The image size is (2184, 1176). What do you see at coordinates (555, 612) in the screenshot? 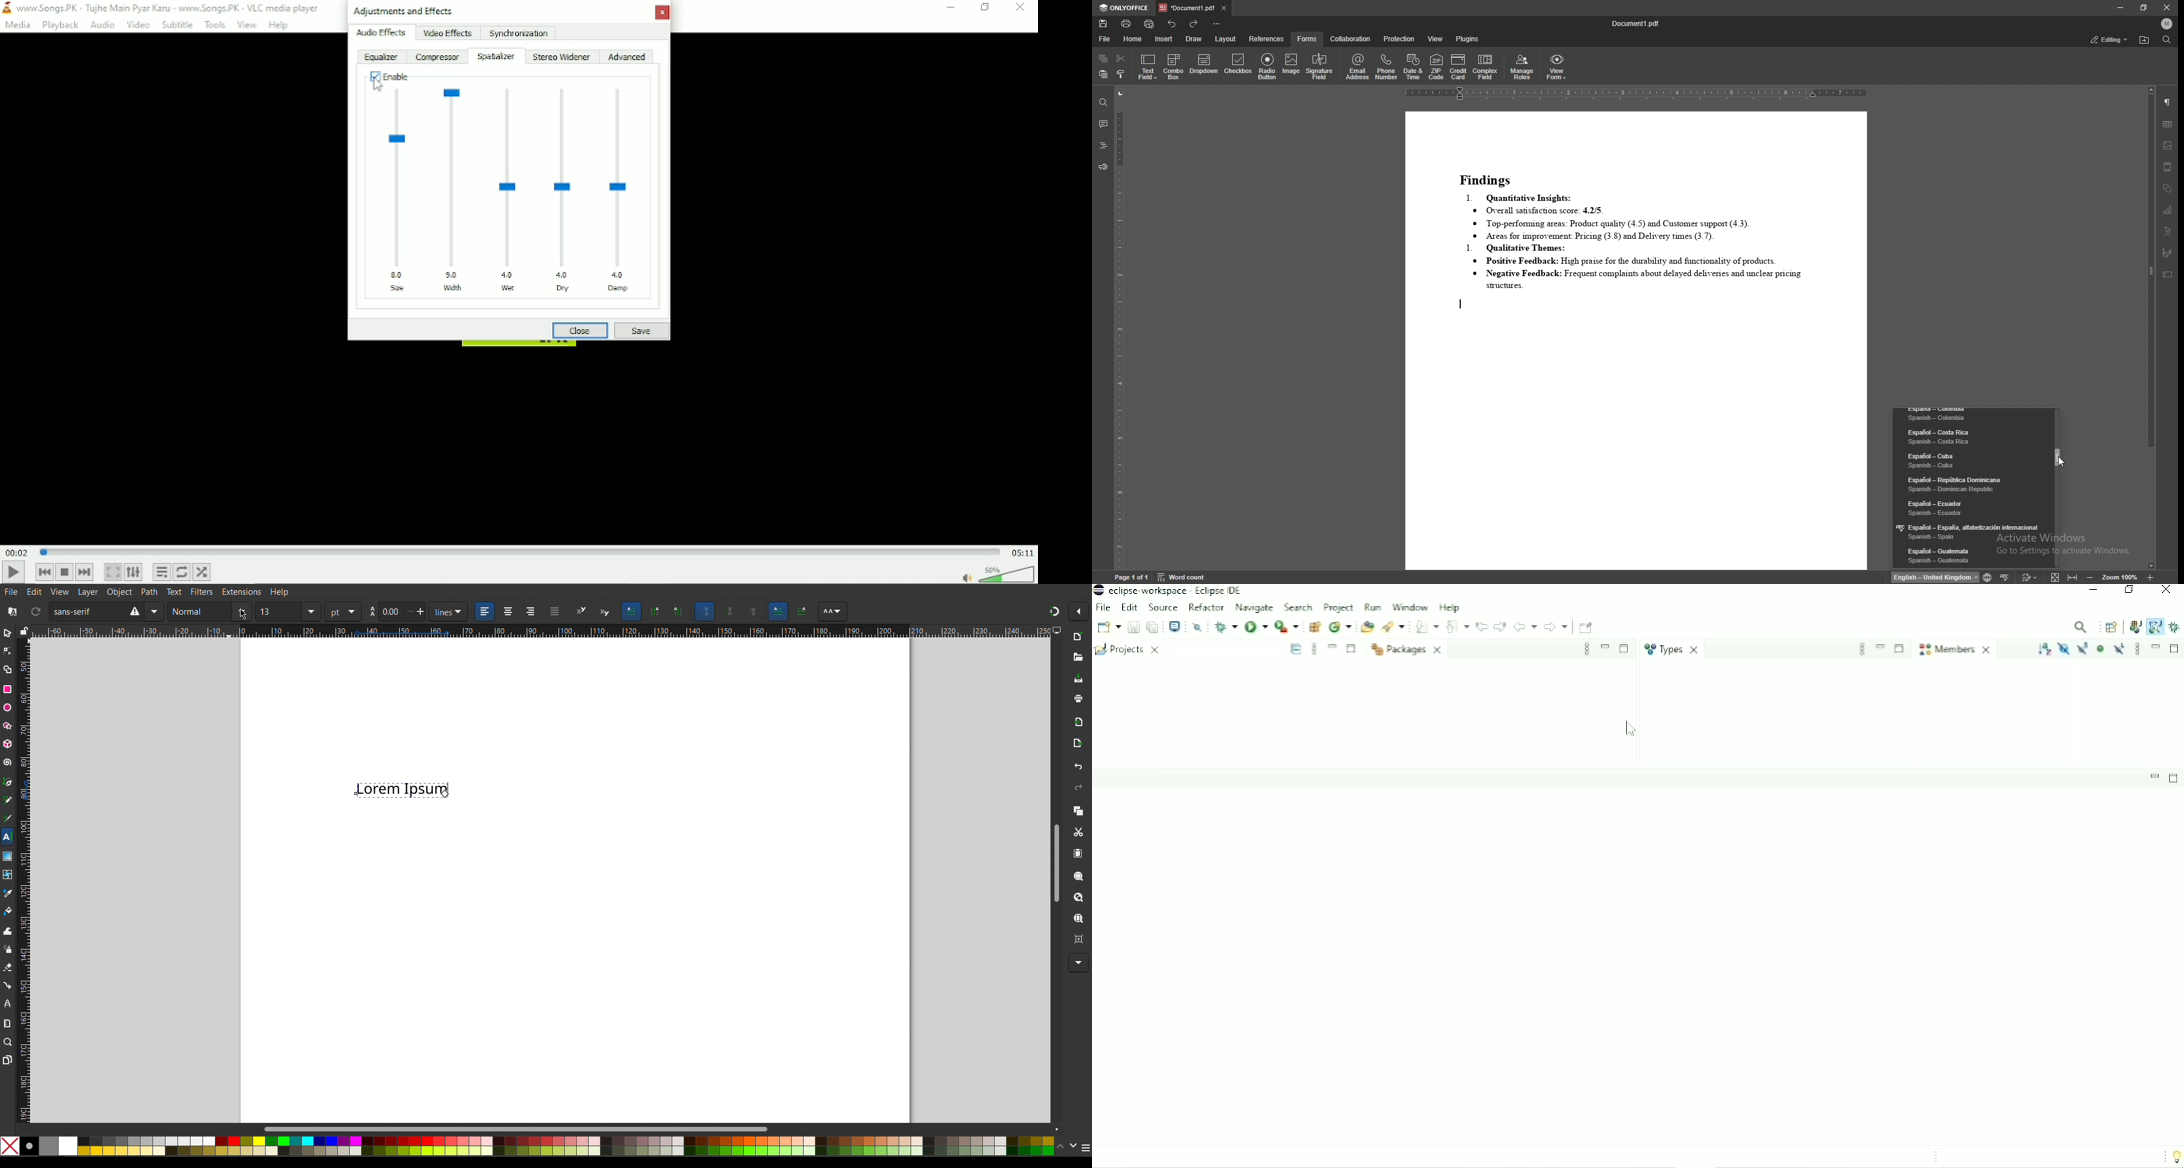
I see `Justify` at bounding box center [555, 612].